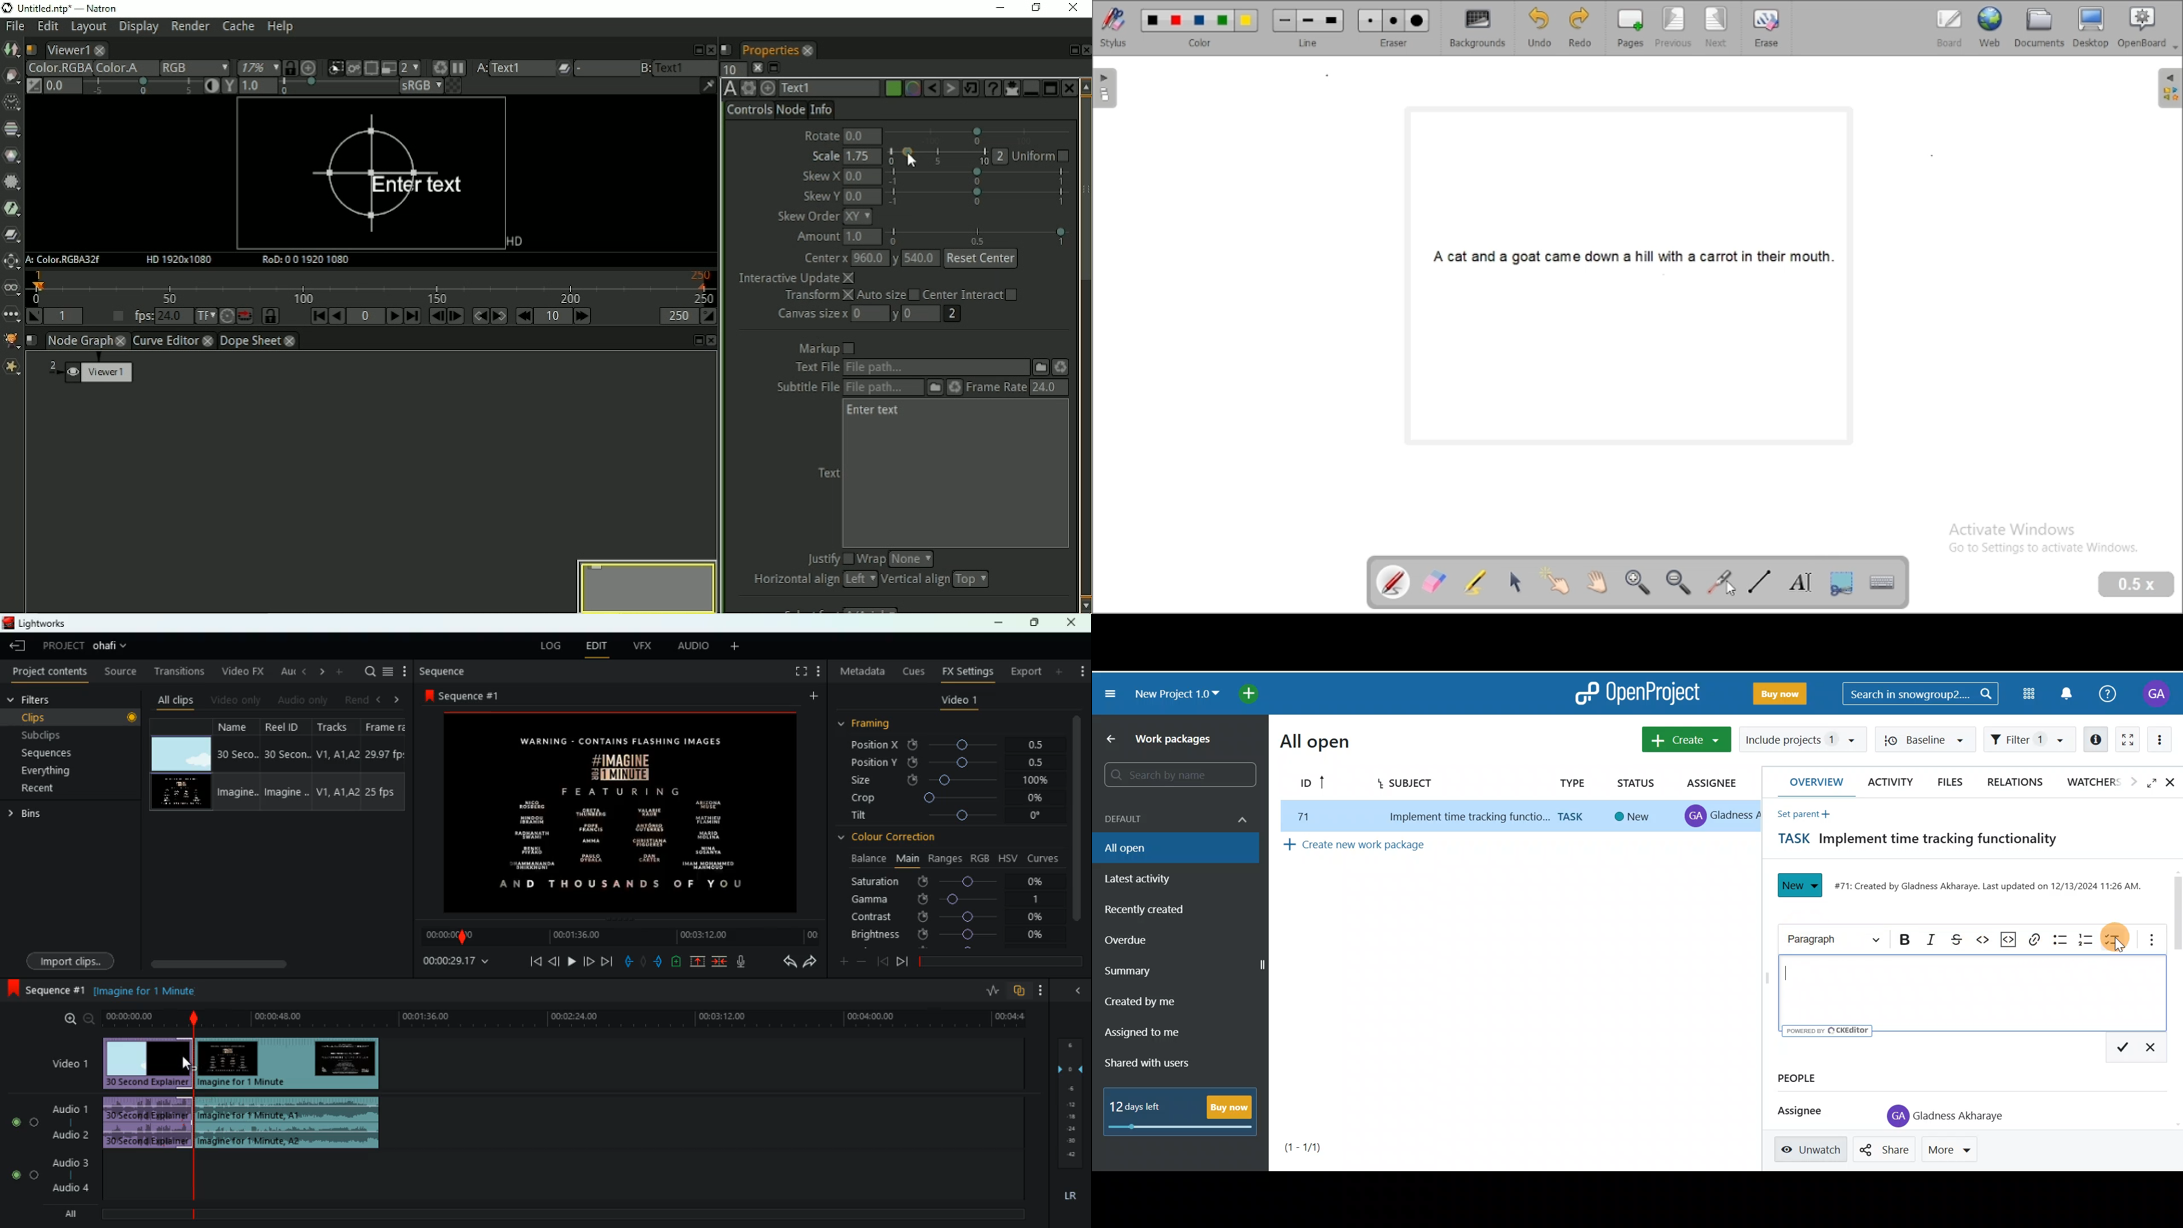 Image resolution: width=2184 pixels, height=1232 pixels. What do you see at coordinates (2016, 781) in the screenshot?
I see `Relations` at bounding box center [2016, 781].